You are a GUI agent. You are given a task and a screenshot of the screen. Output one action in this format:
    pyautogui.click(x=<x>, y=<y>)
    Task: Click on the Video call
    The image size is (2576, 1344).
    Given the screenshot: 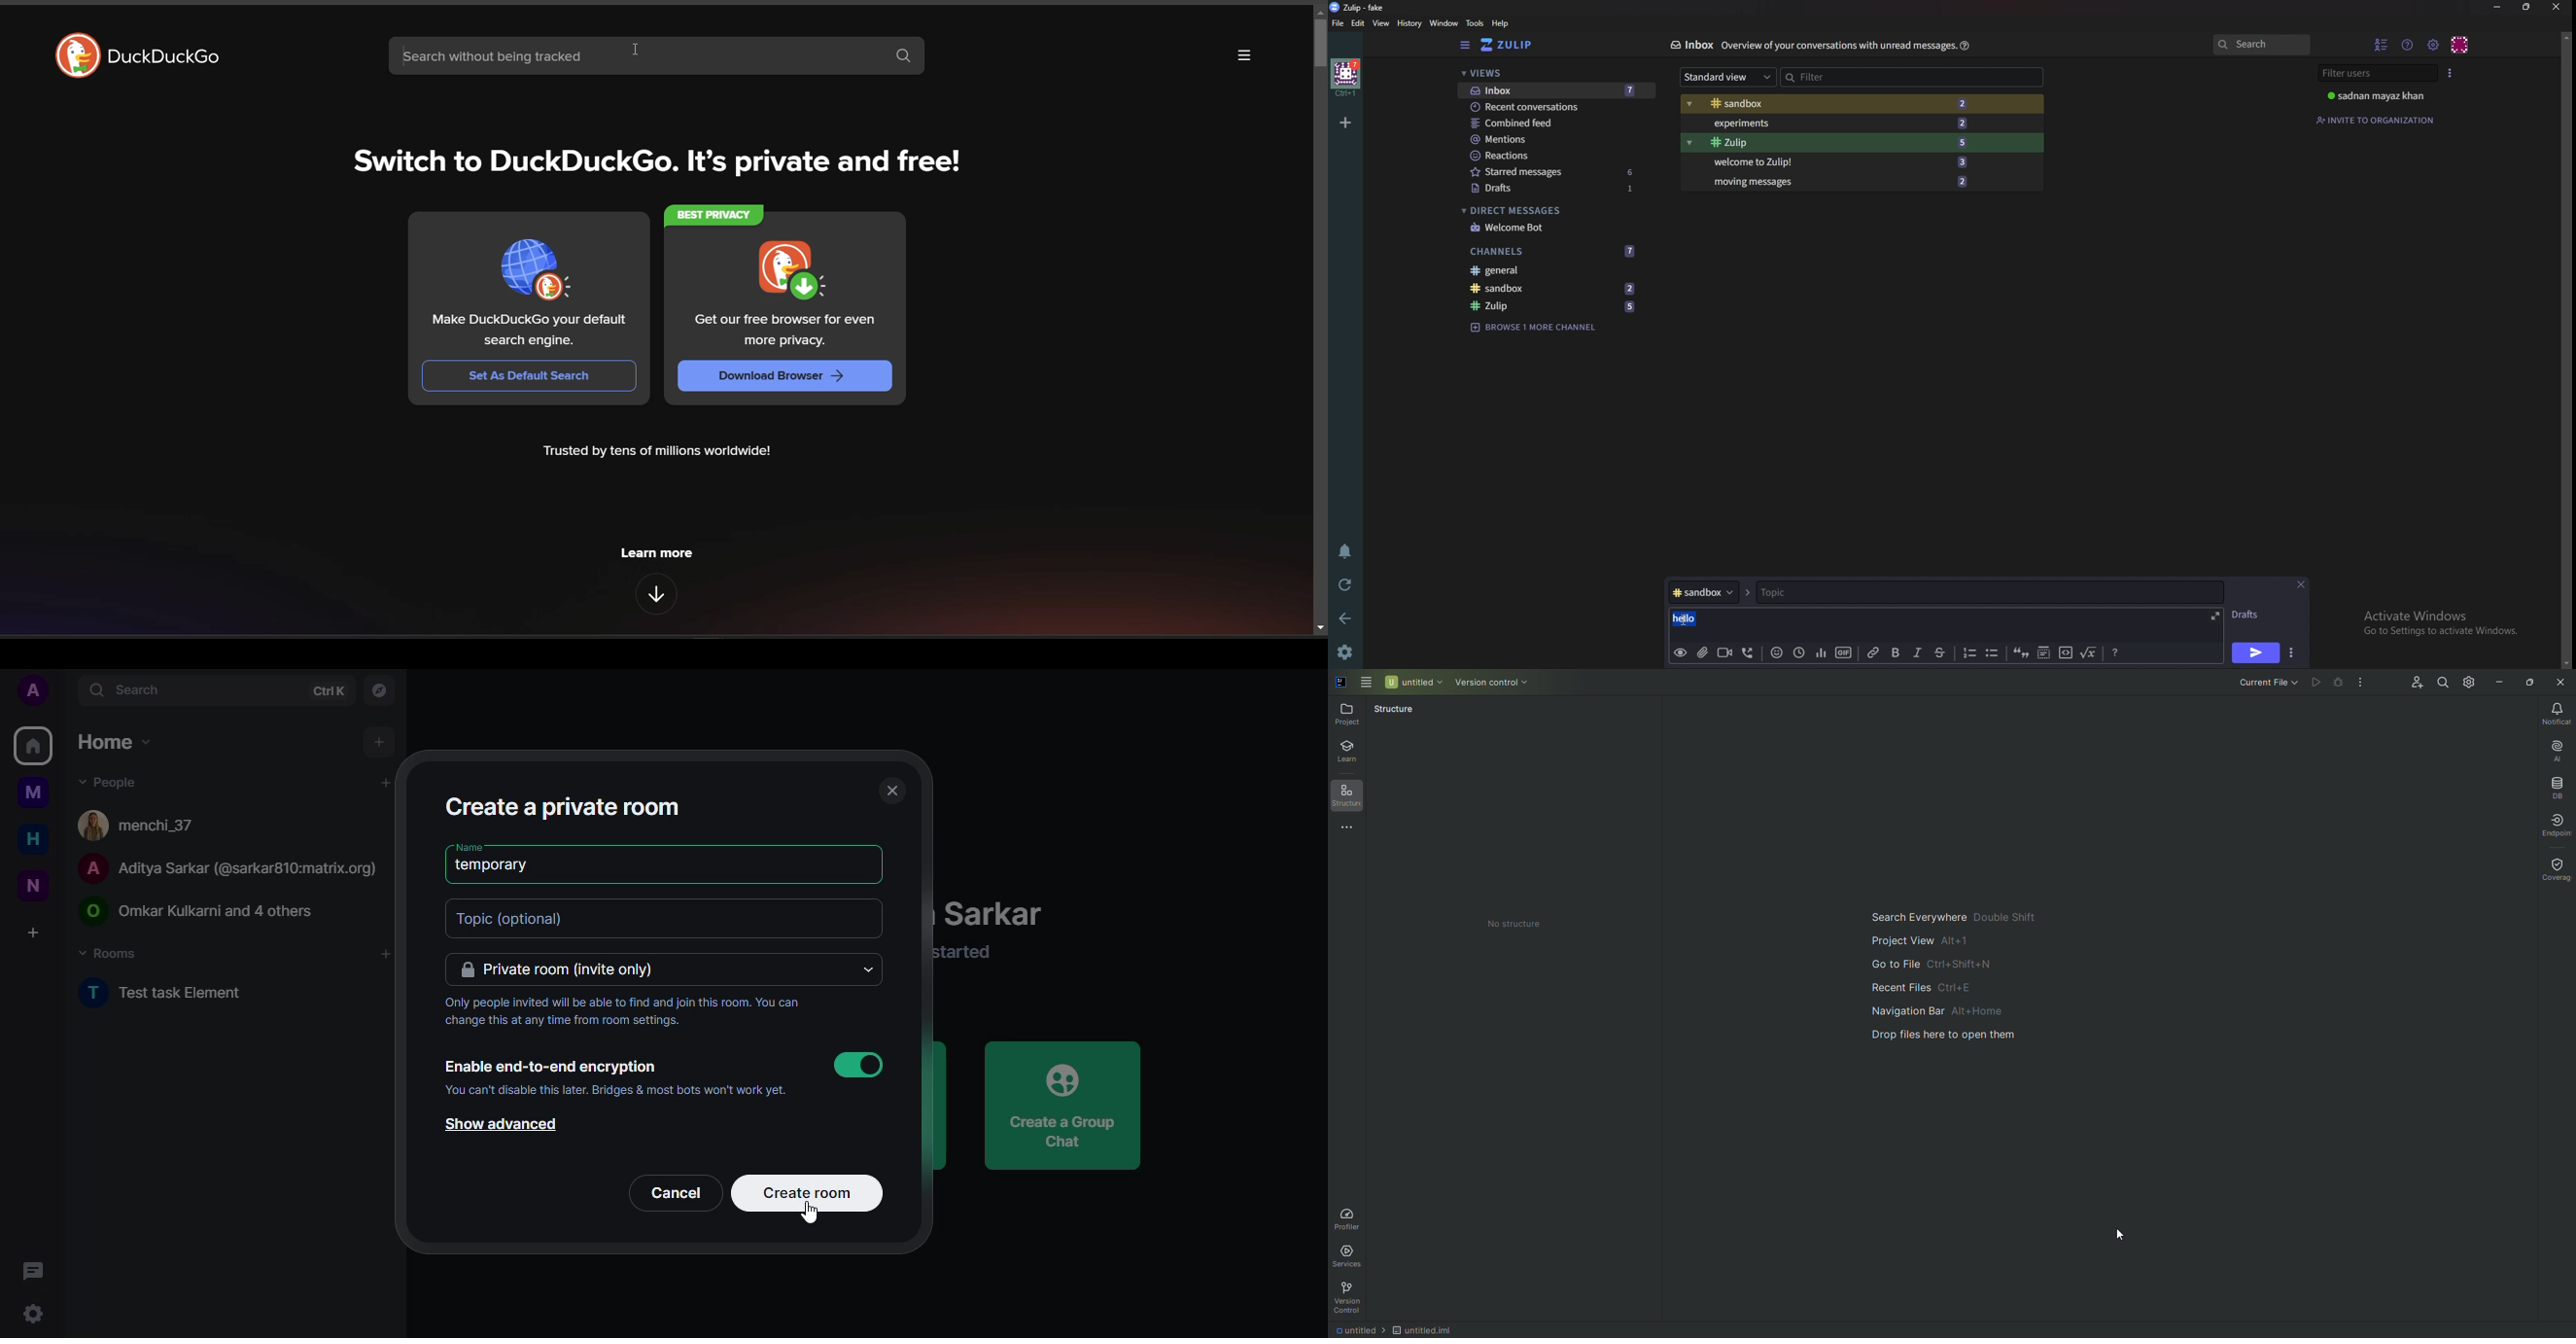 What is the action you would take?
    pyautogui.click(x=1726, y=652)
    